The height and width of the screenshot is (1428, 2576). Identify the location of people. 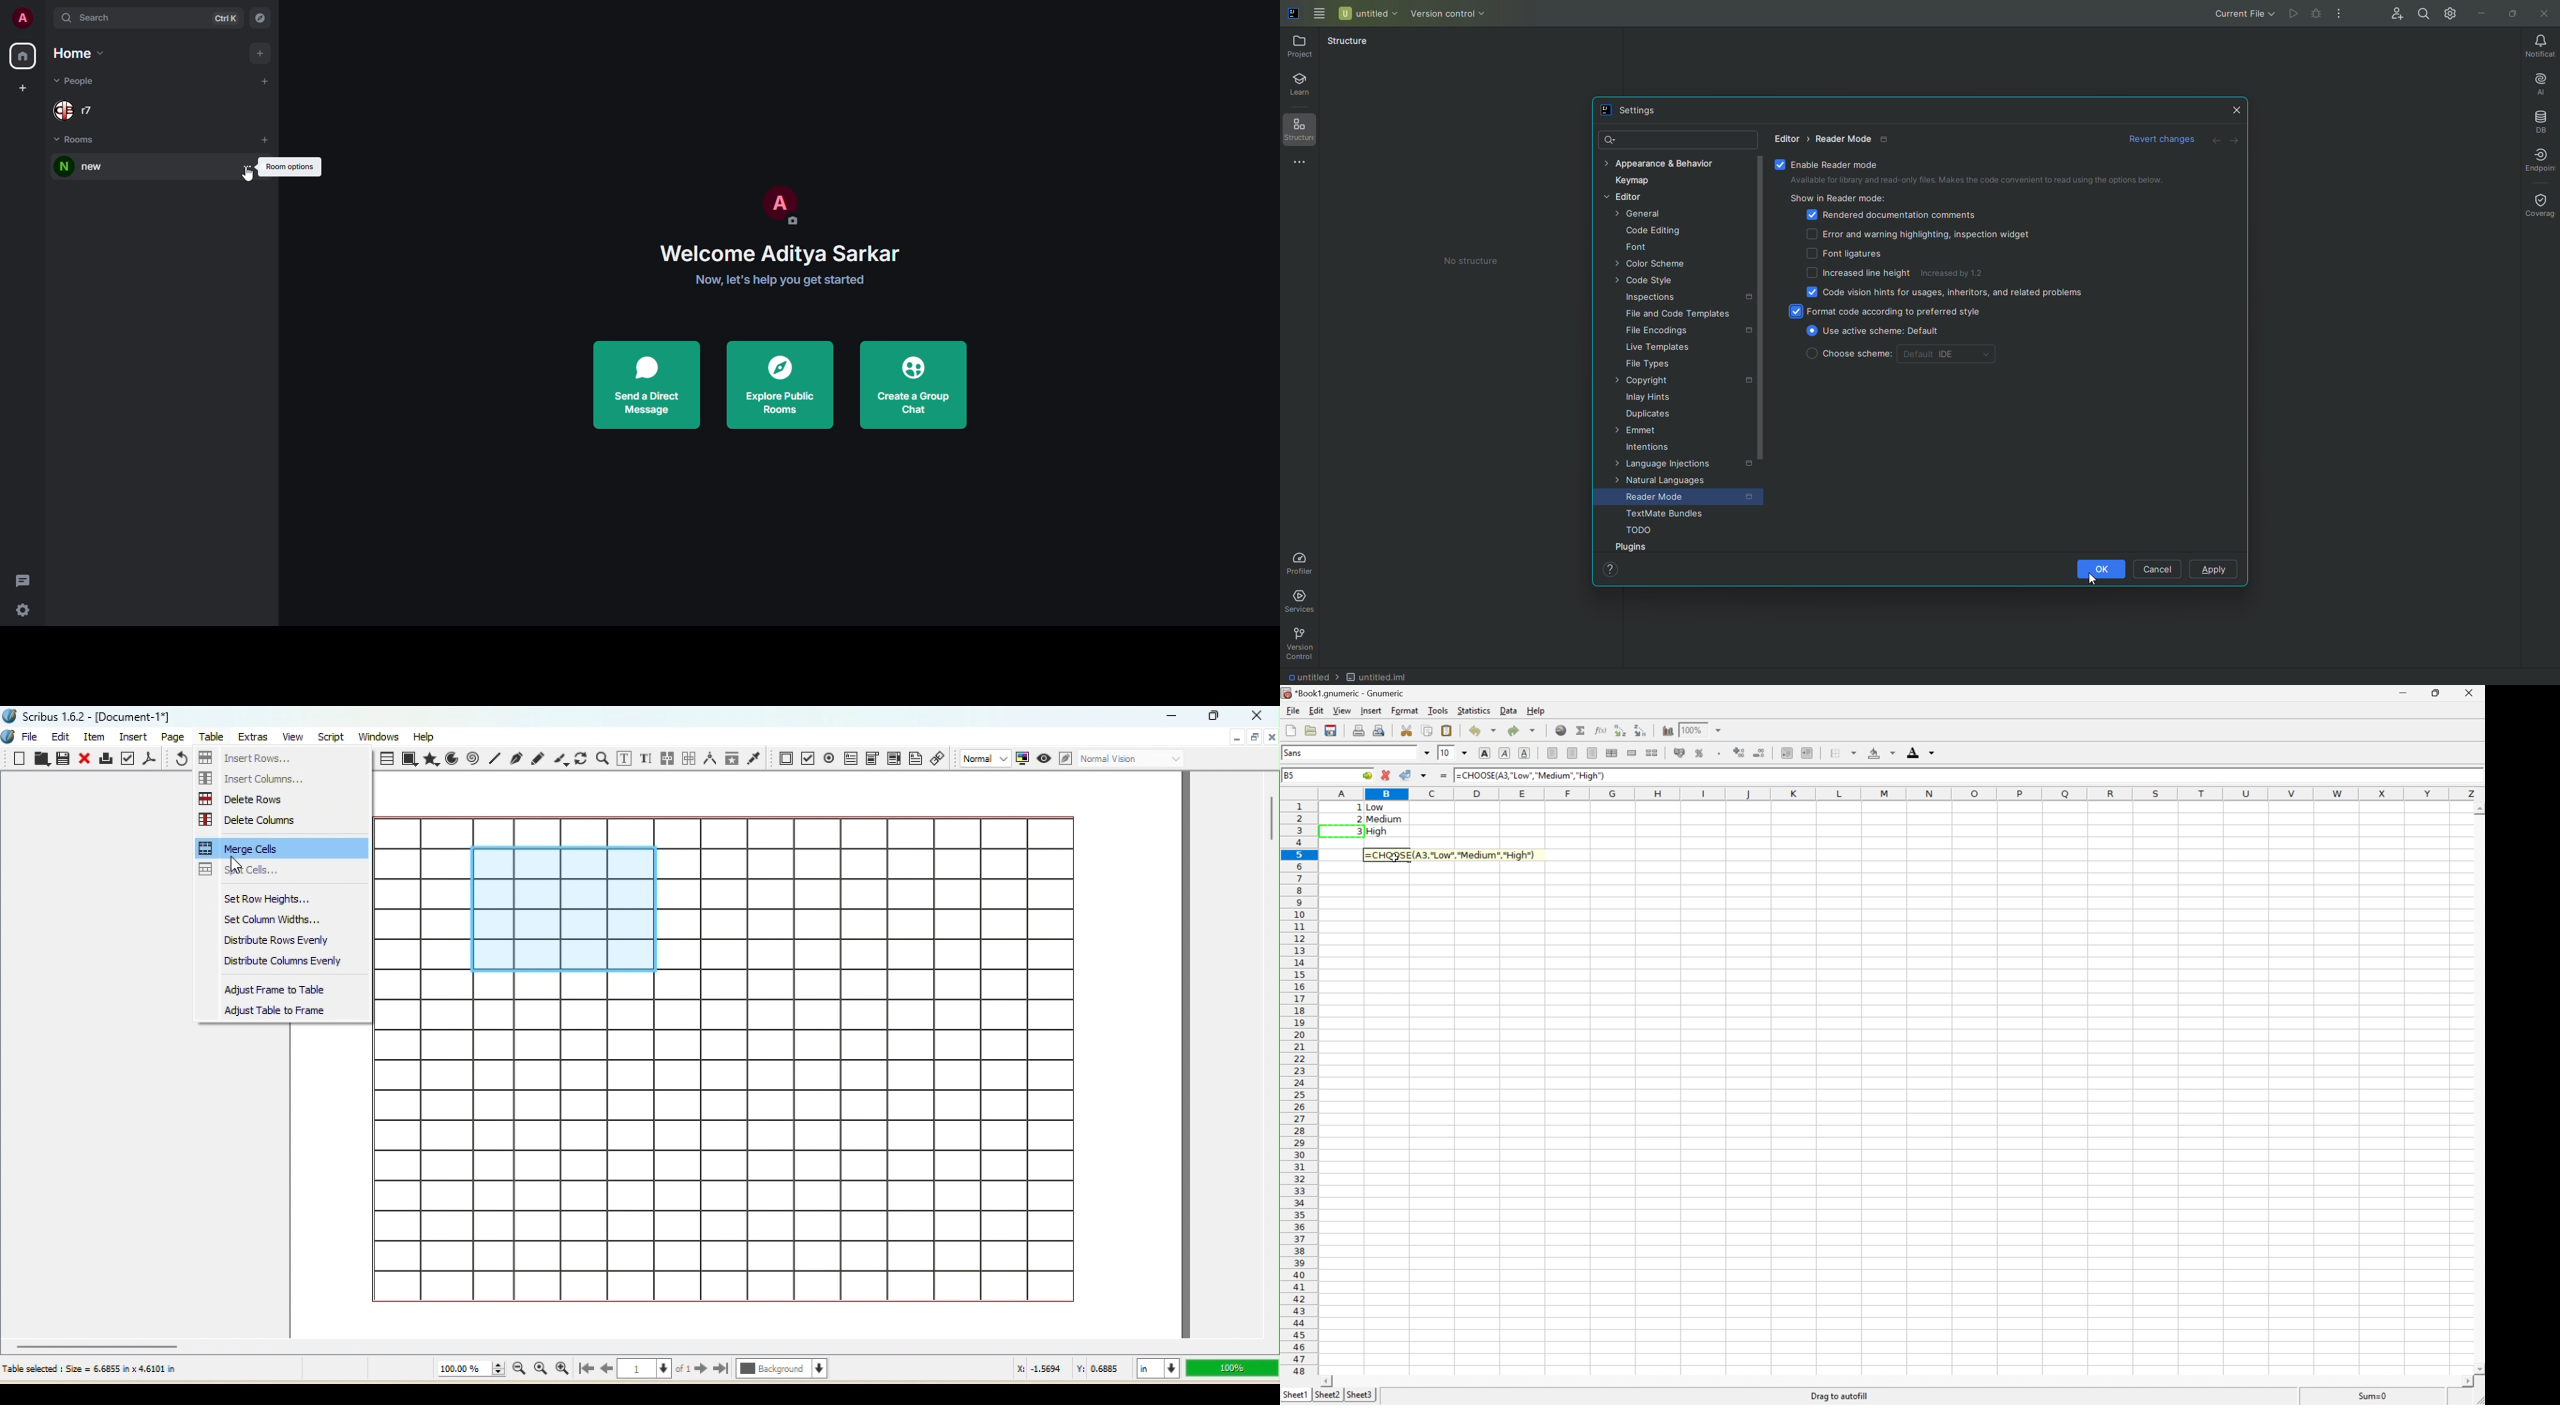
(76, 114).